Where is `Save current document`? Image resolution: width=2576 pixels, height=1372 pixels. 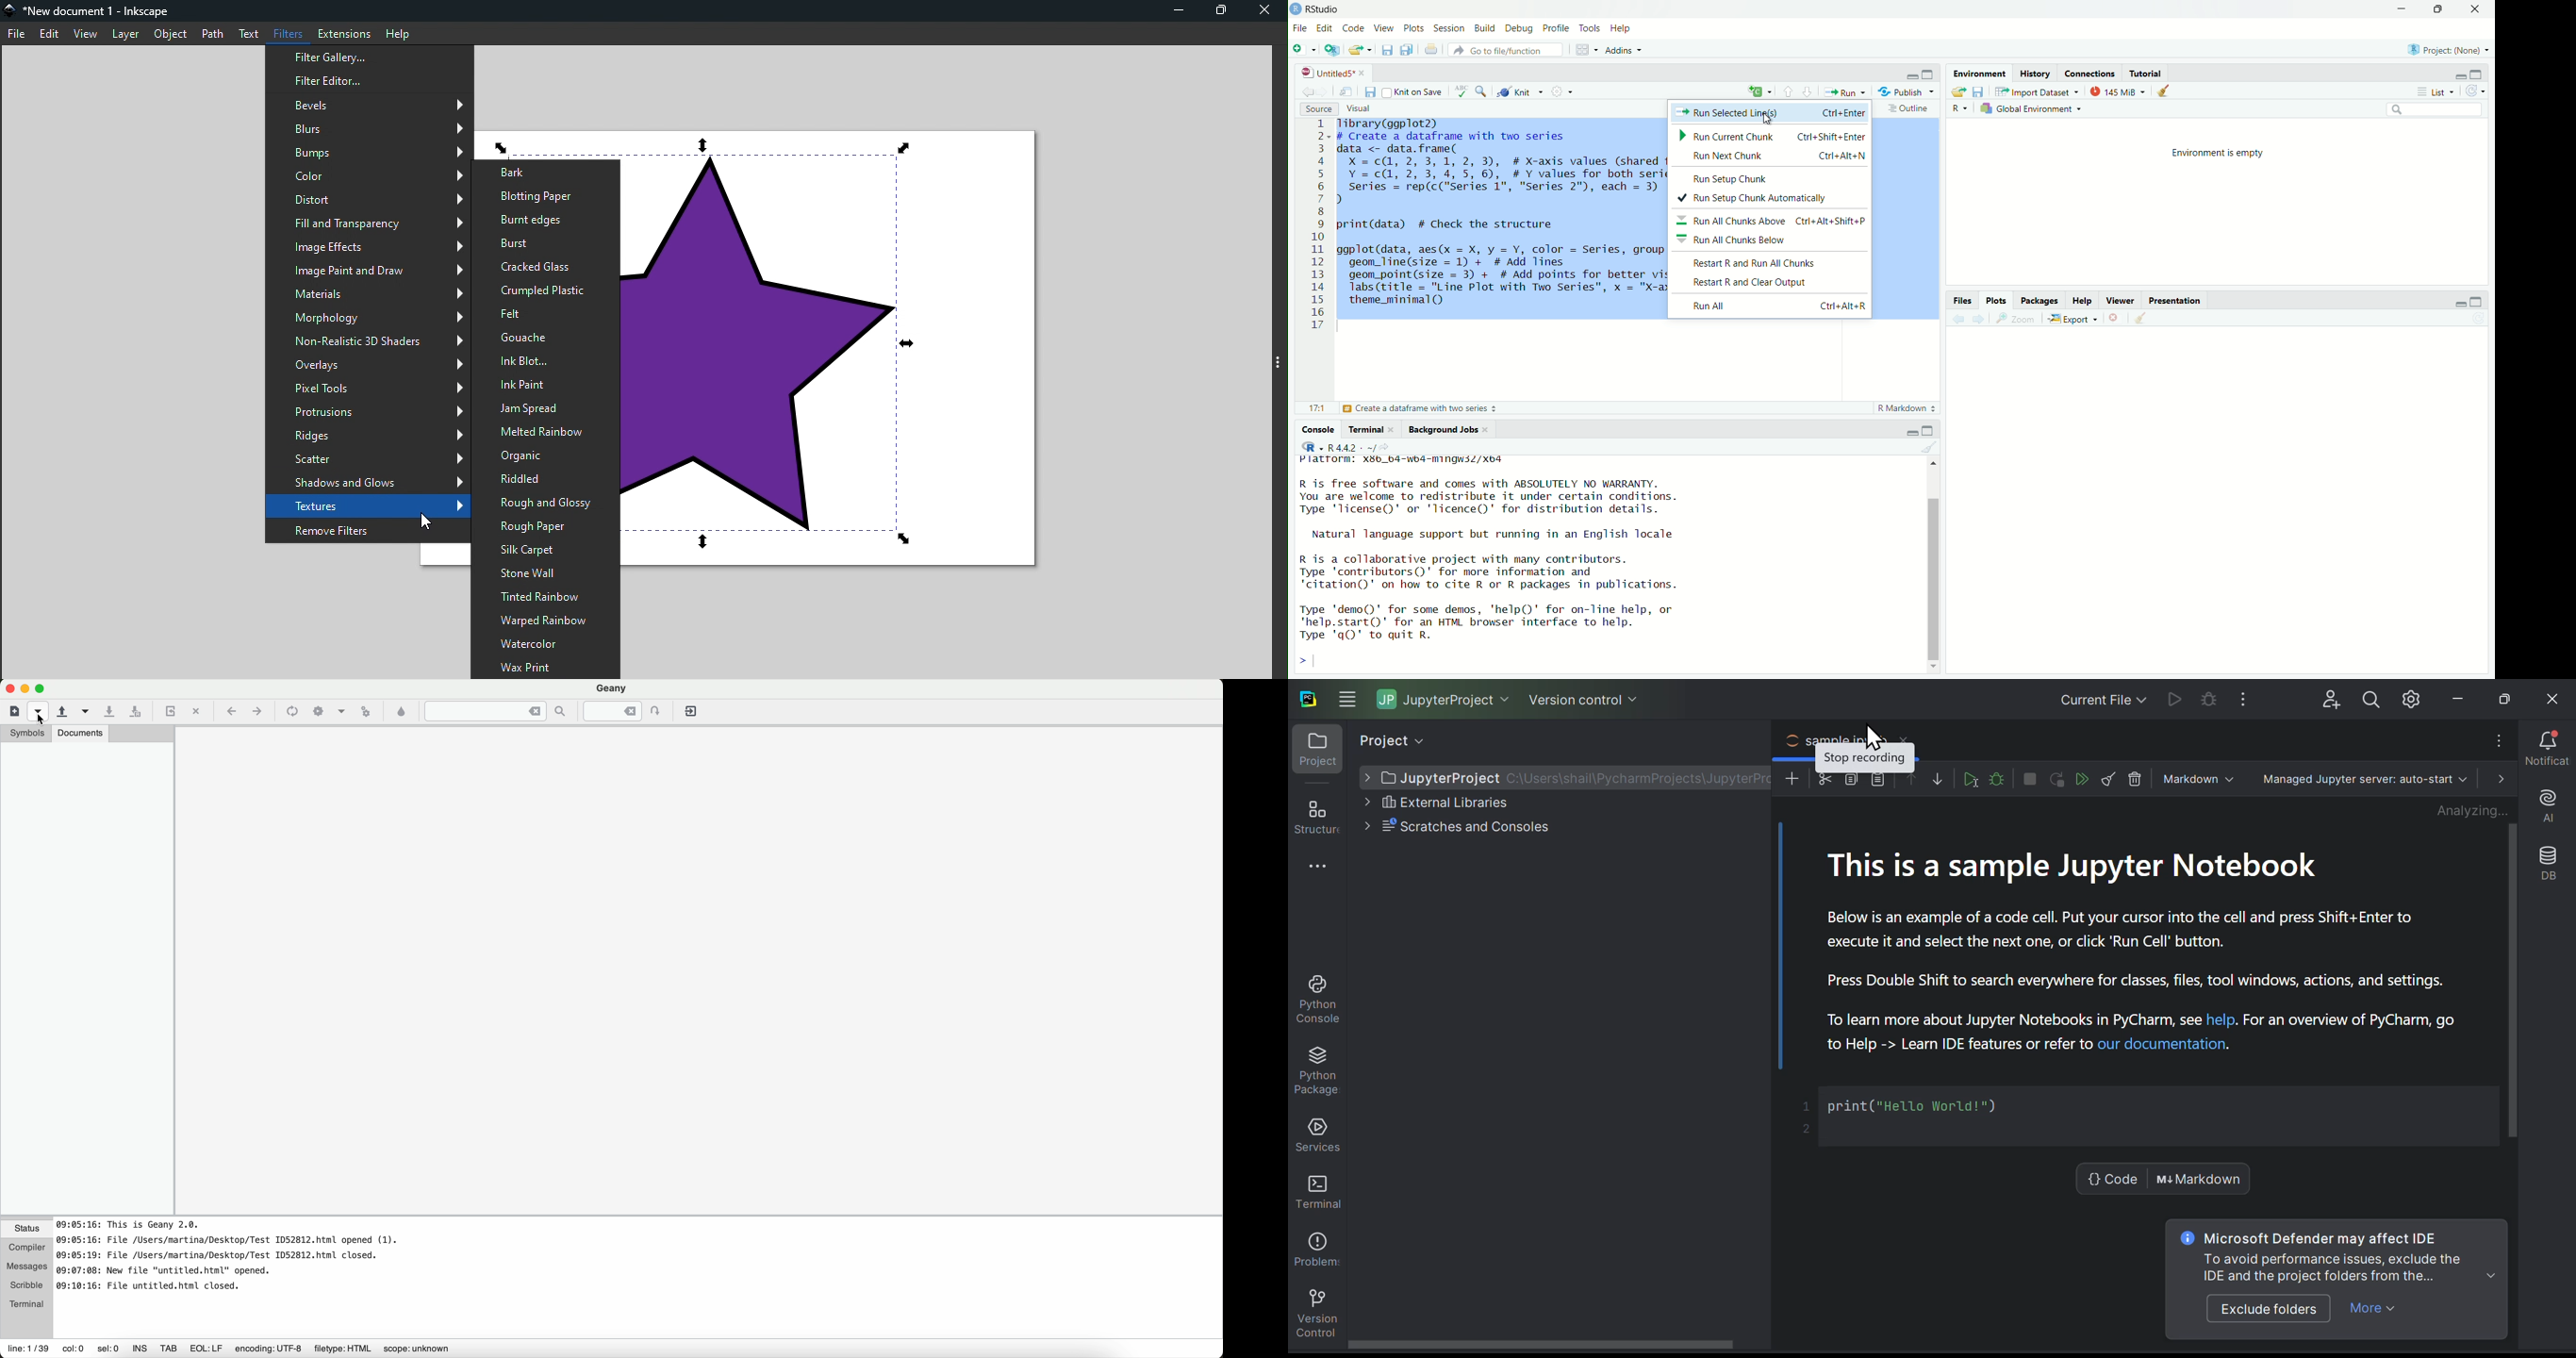 Save current document is located at coordinates (1389, 50).